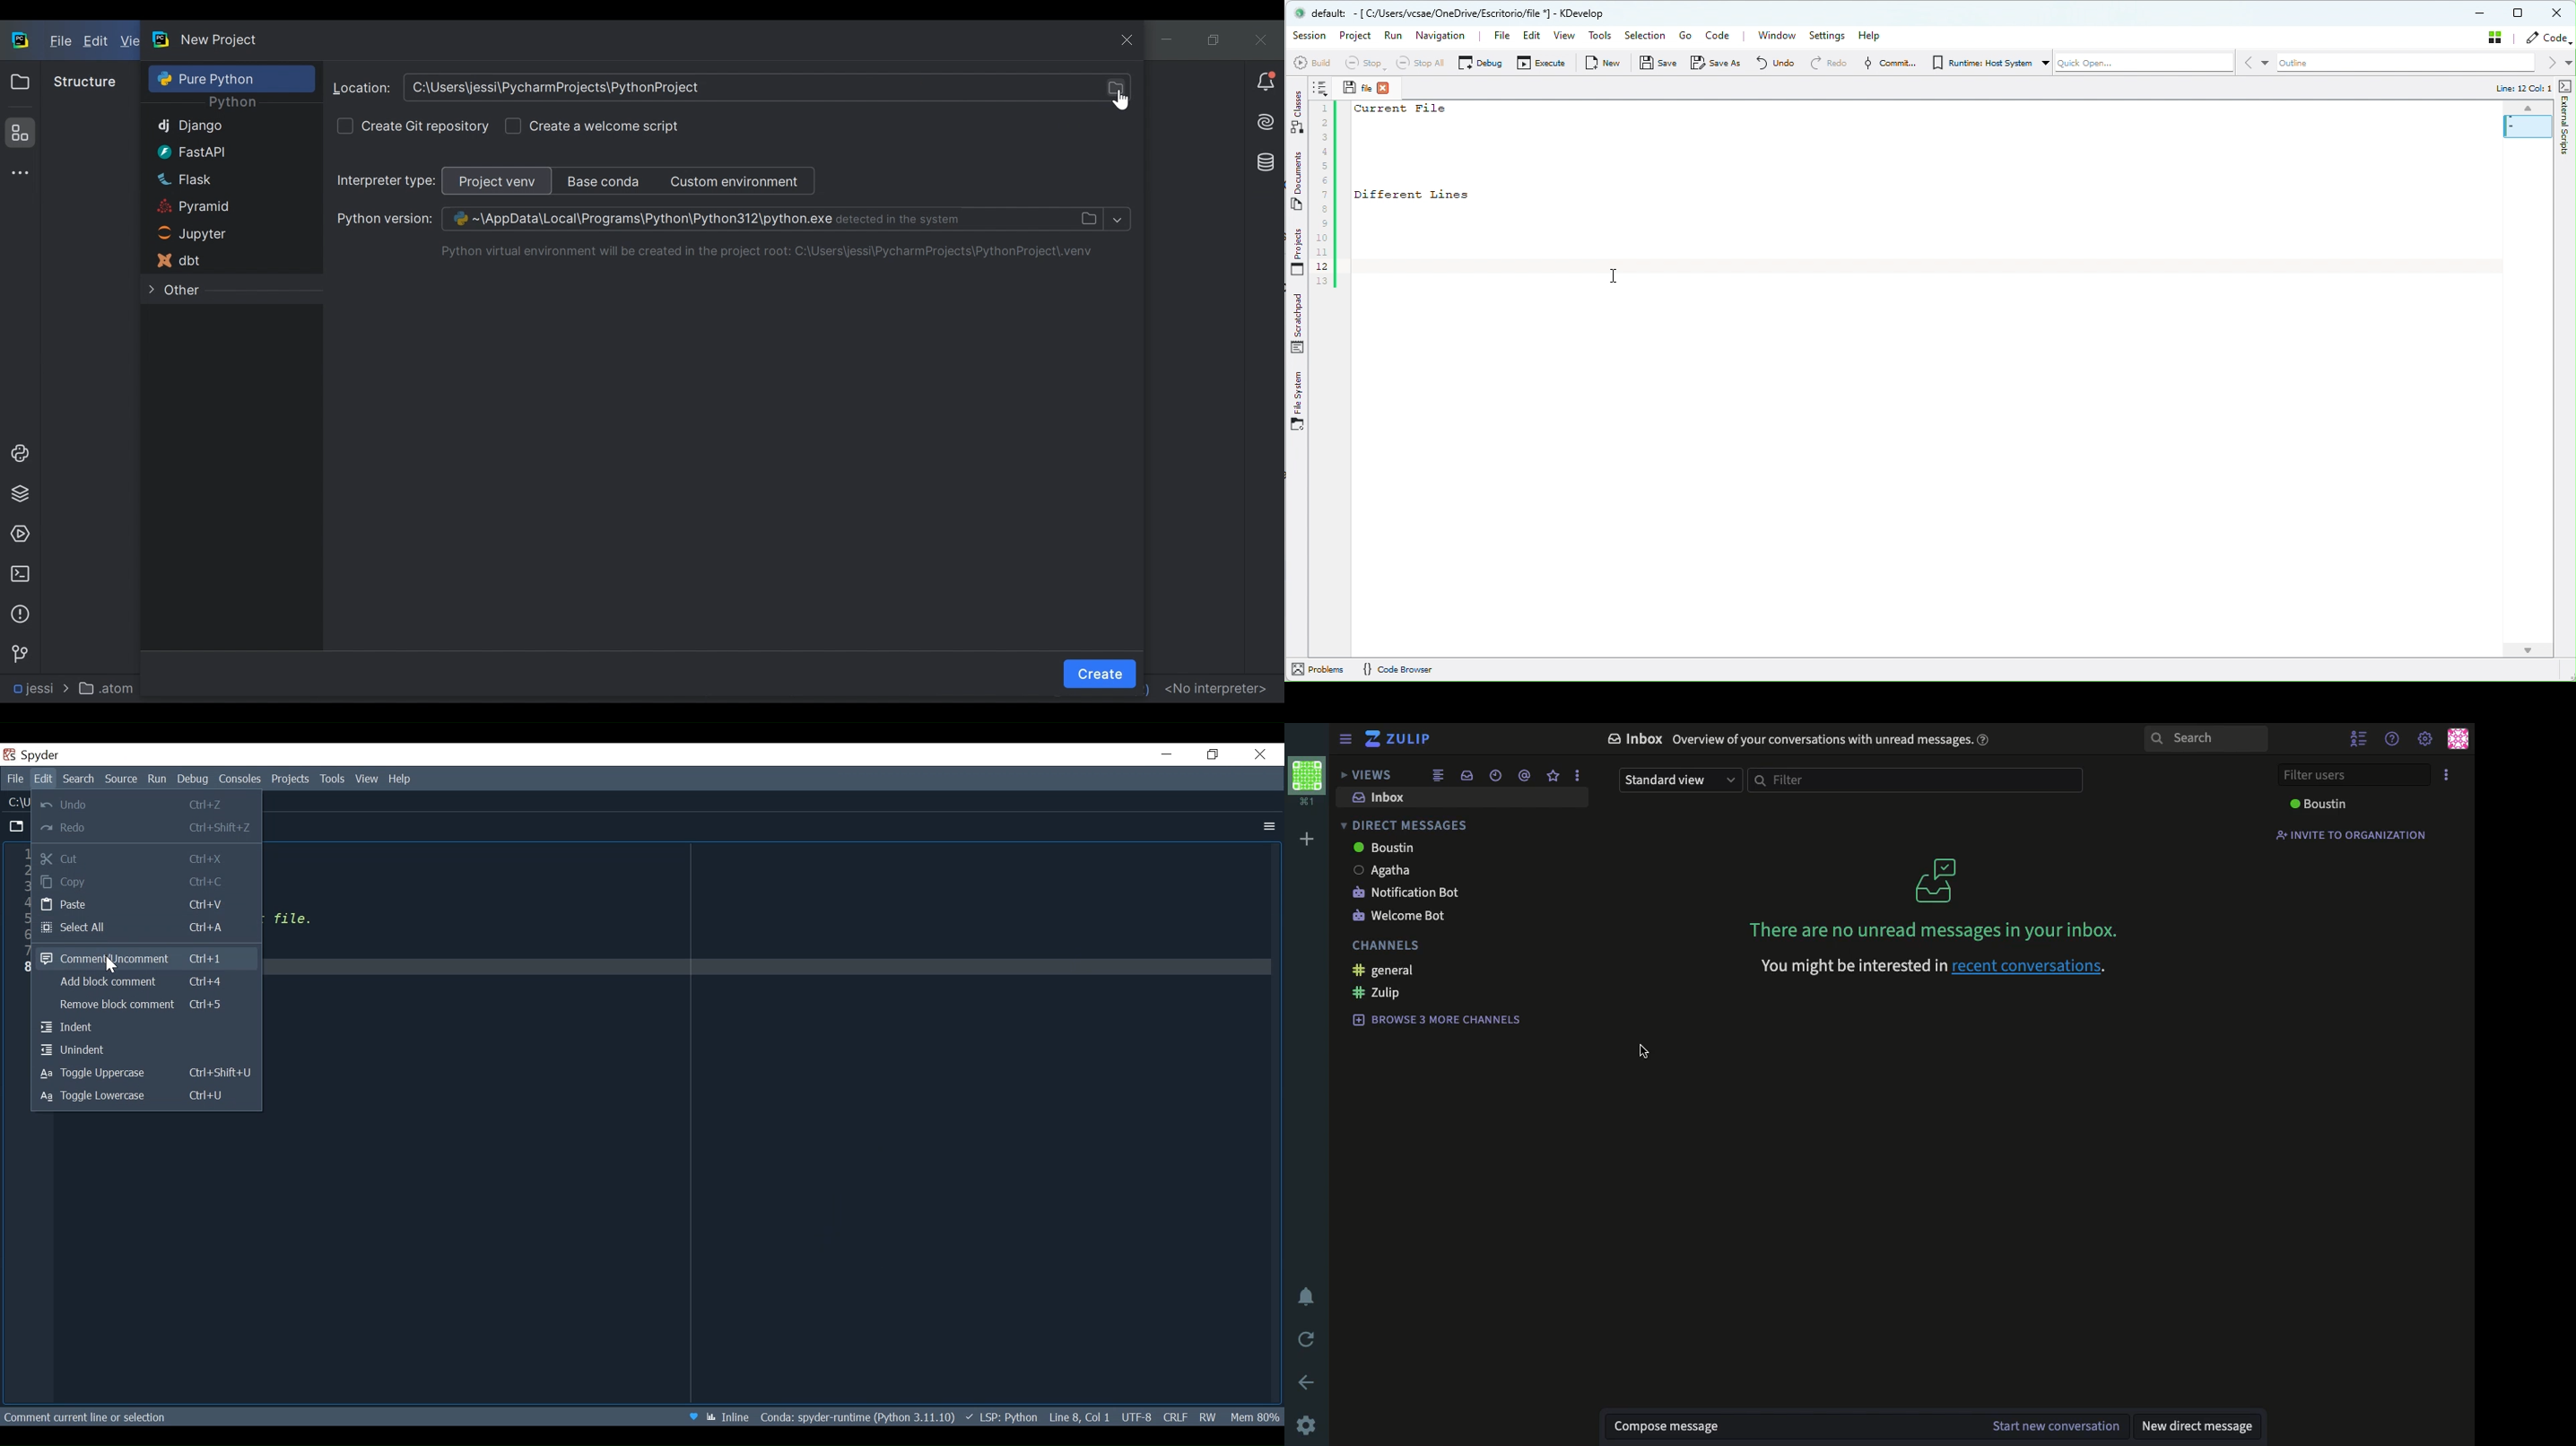  What do you see at coordinates (1382, 798) in the screenshot?
I see `inbox` at bounding box center [1382, 798].